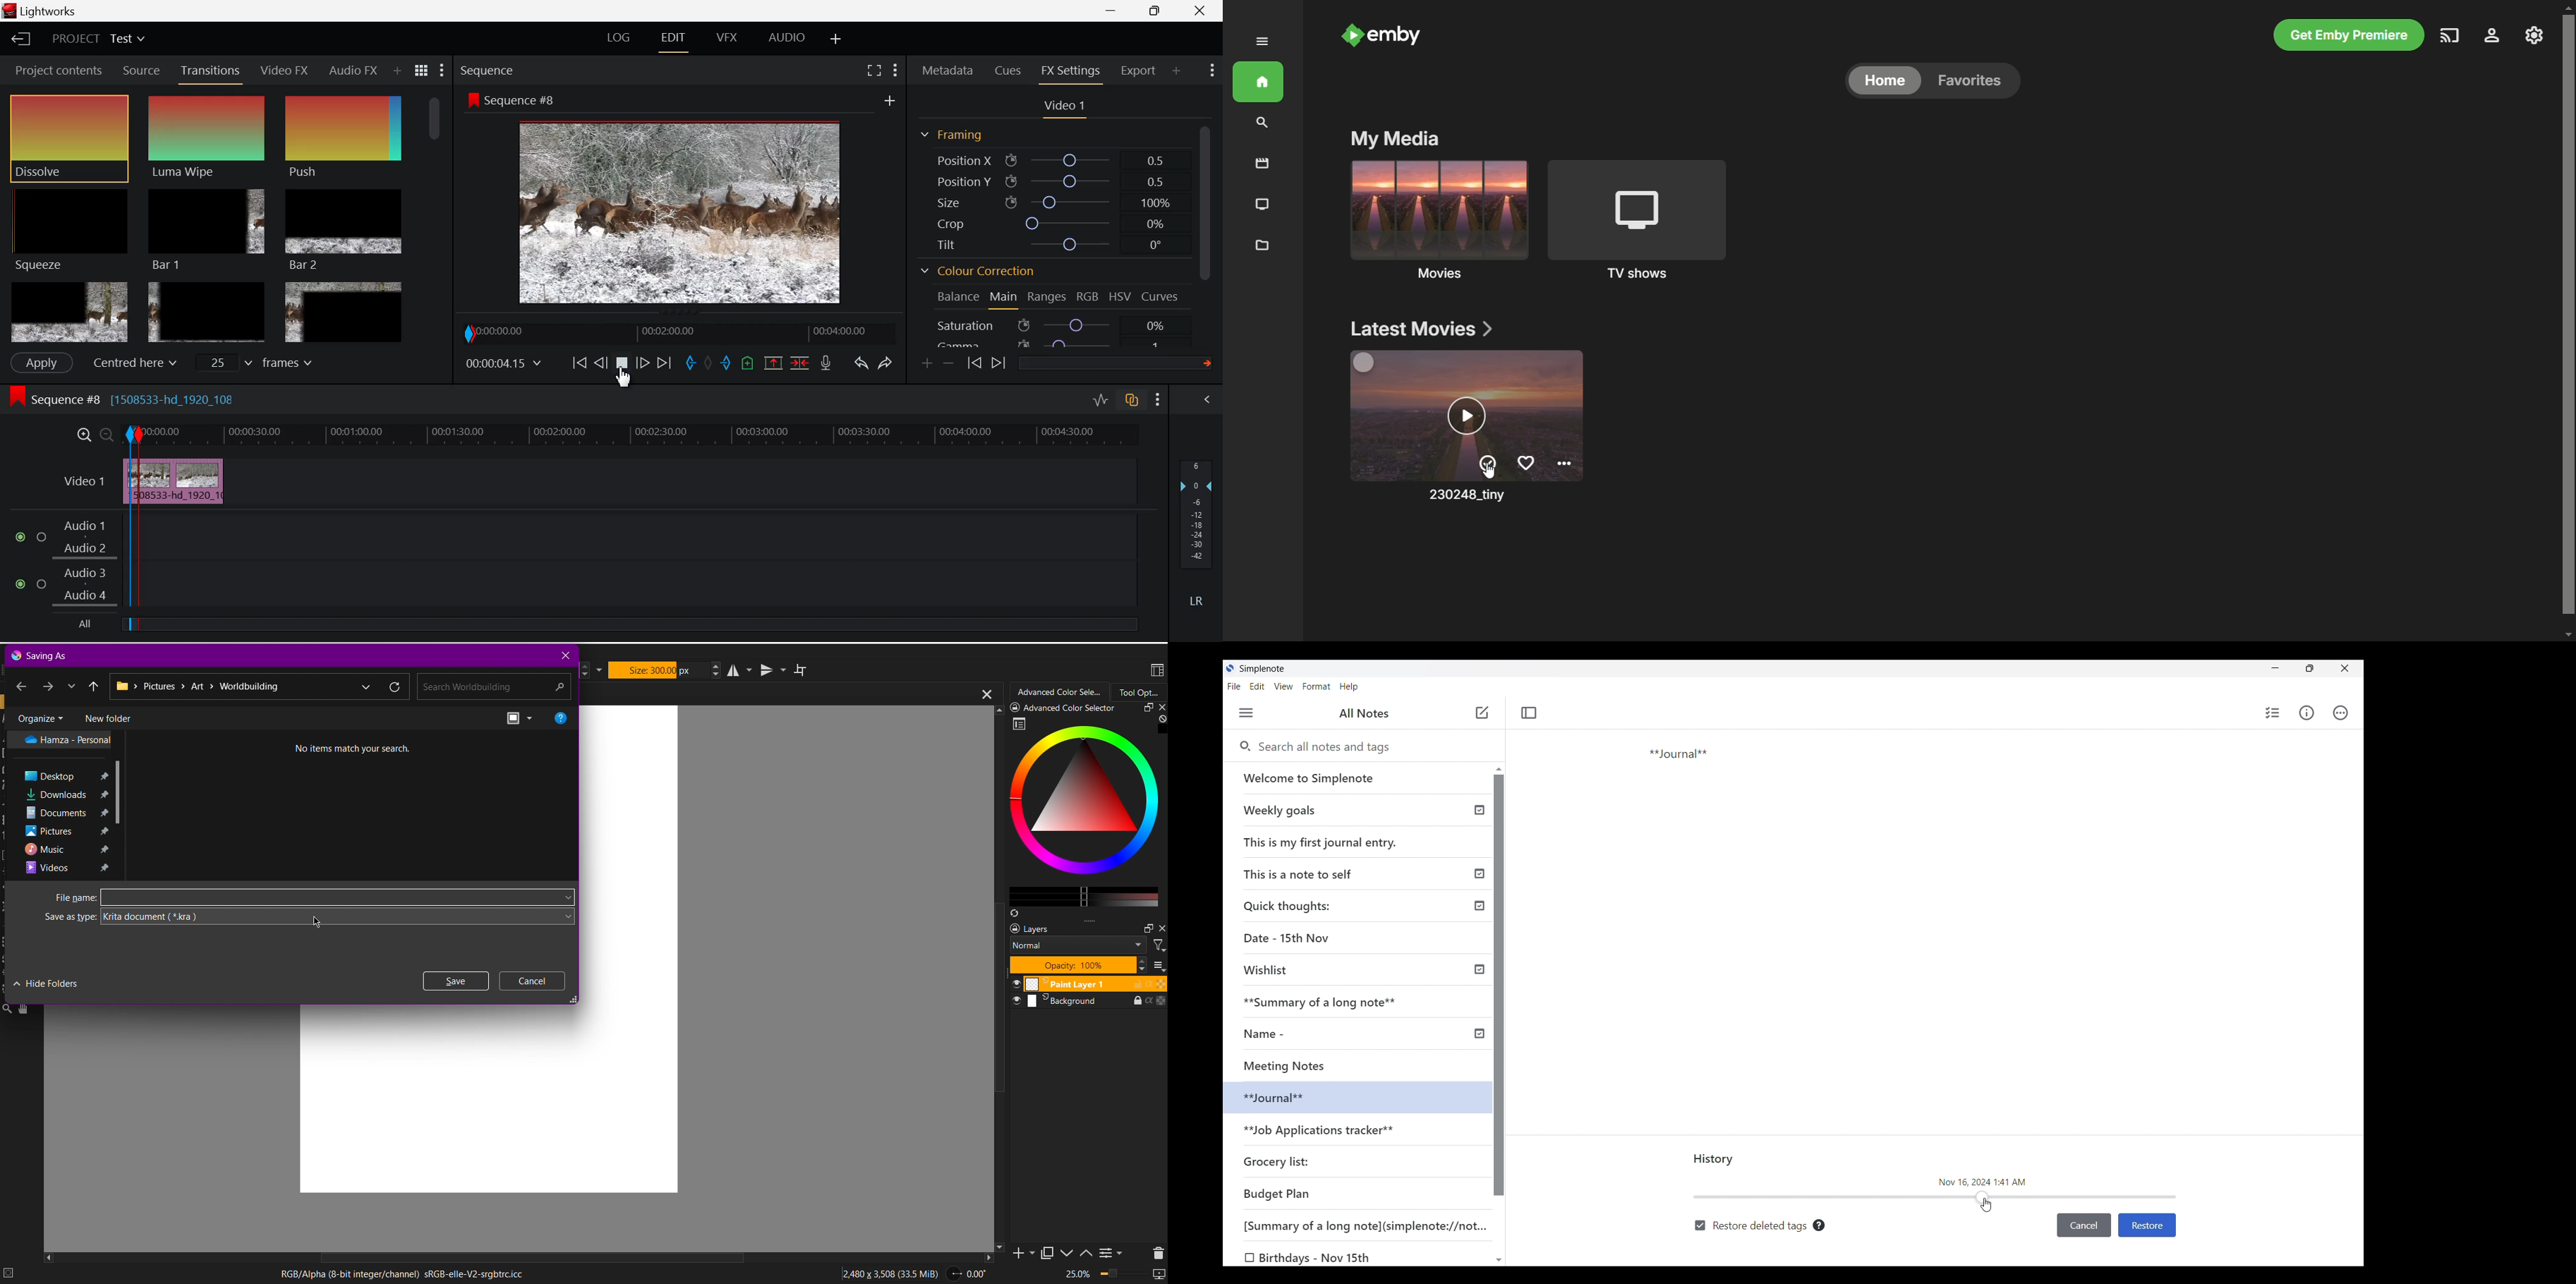 This screenshot has height=1288, width=2576. I want to click on Balance, so click(959, 297).